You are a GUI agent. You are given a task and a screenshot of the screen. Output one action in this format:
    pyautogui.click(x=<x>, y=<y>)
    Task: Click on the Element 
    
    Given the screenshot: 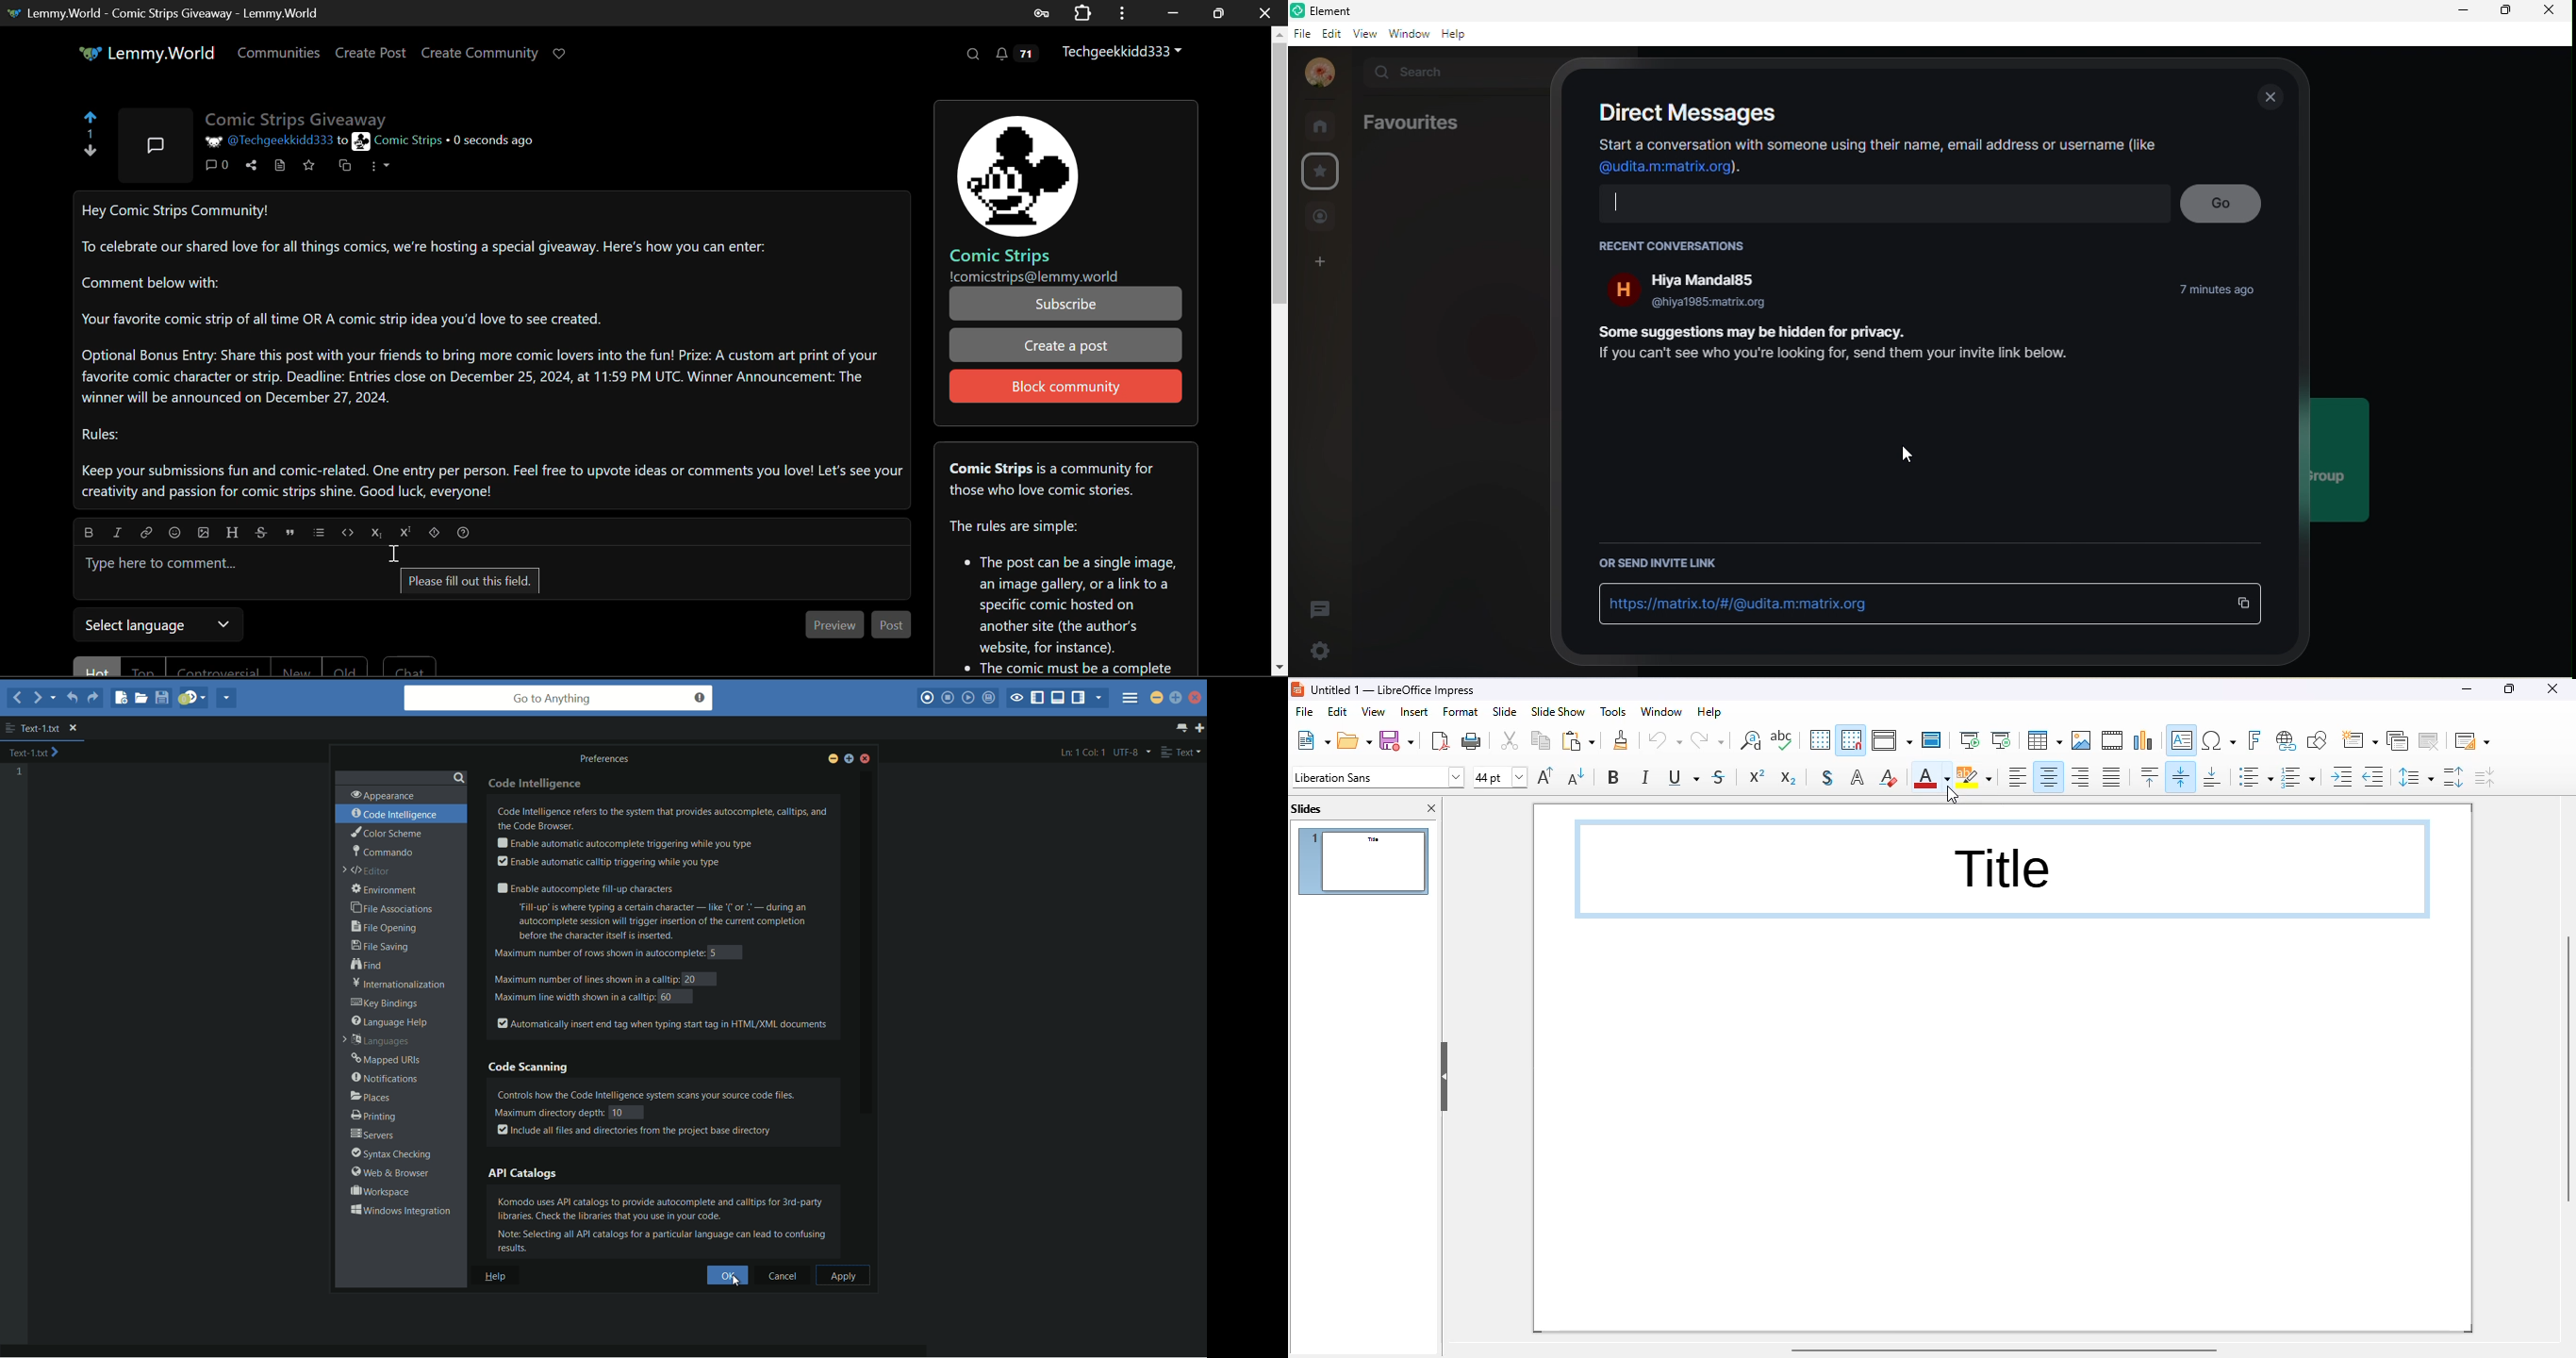 What is the action you would take?
    pyautogui.click(x=1411, y=11)
    